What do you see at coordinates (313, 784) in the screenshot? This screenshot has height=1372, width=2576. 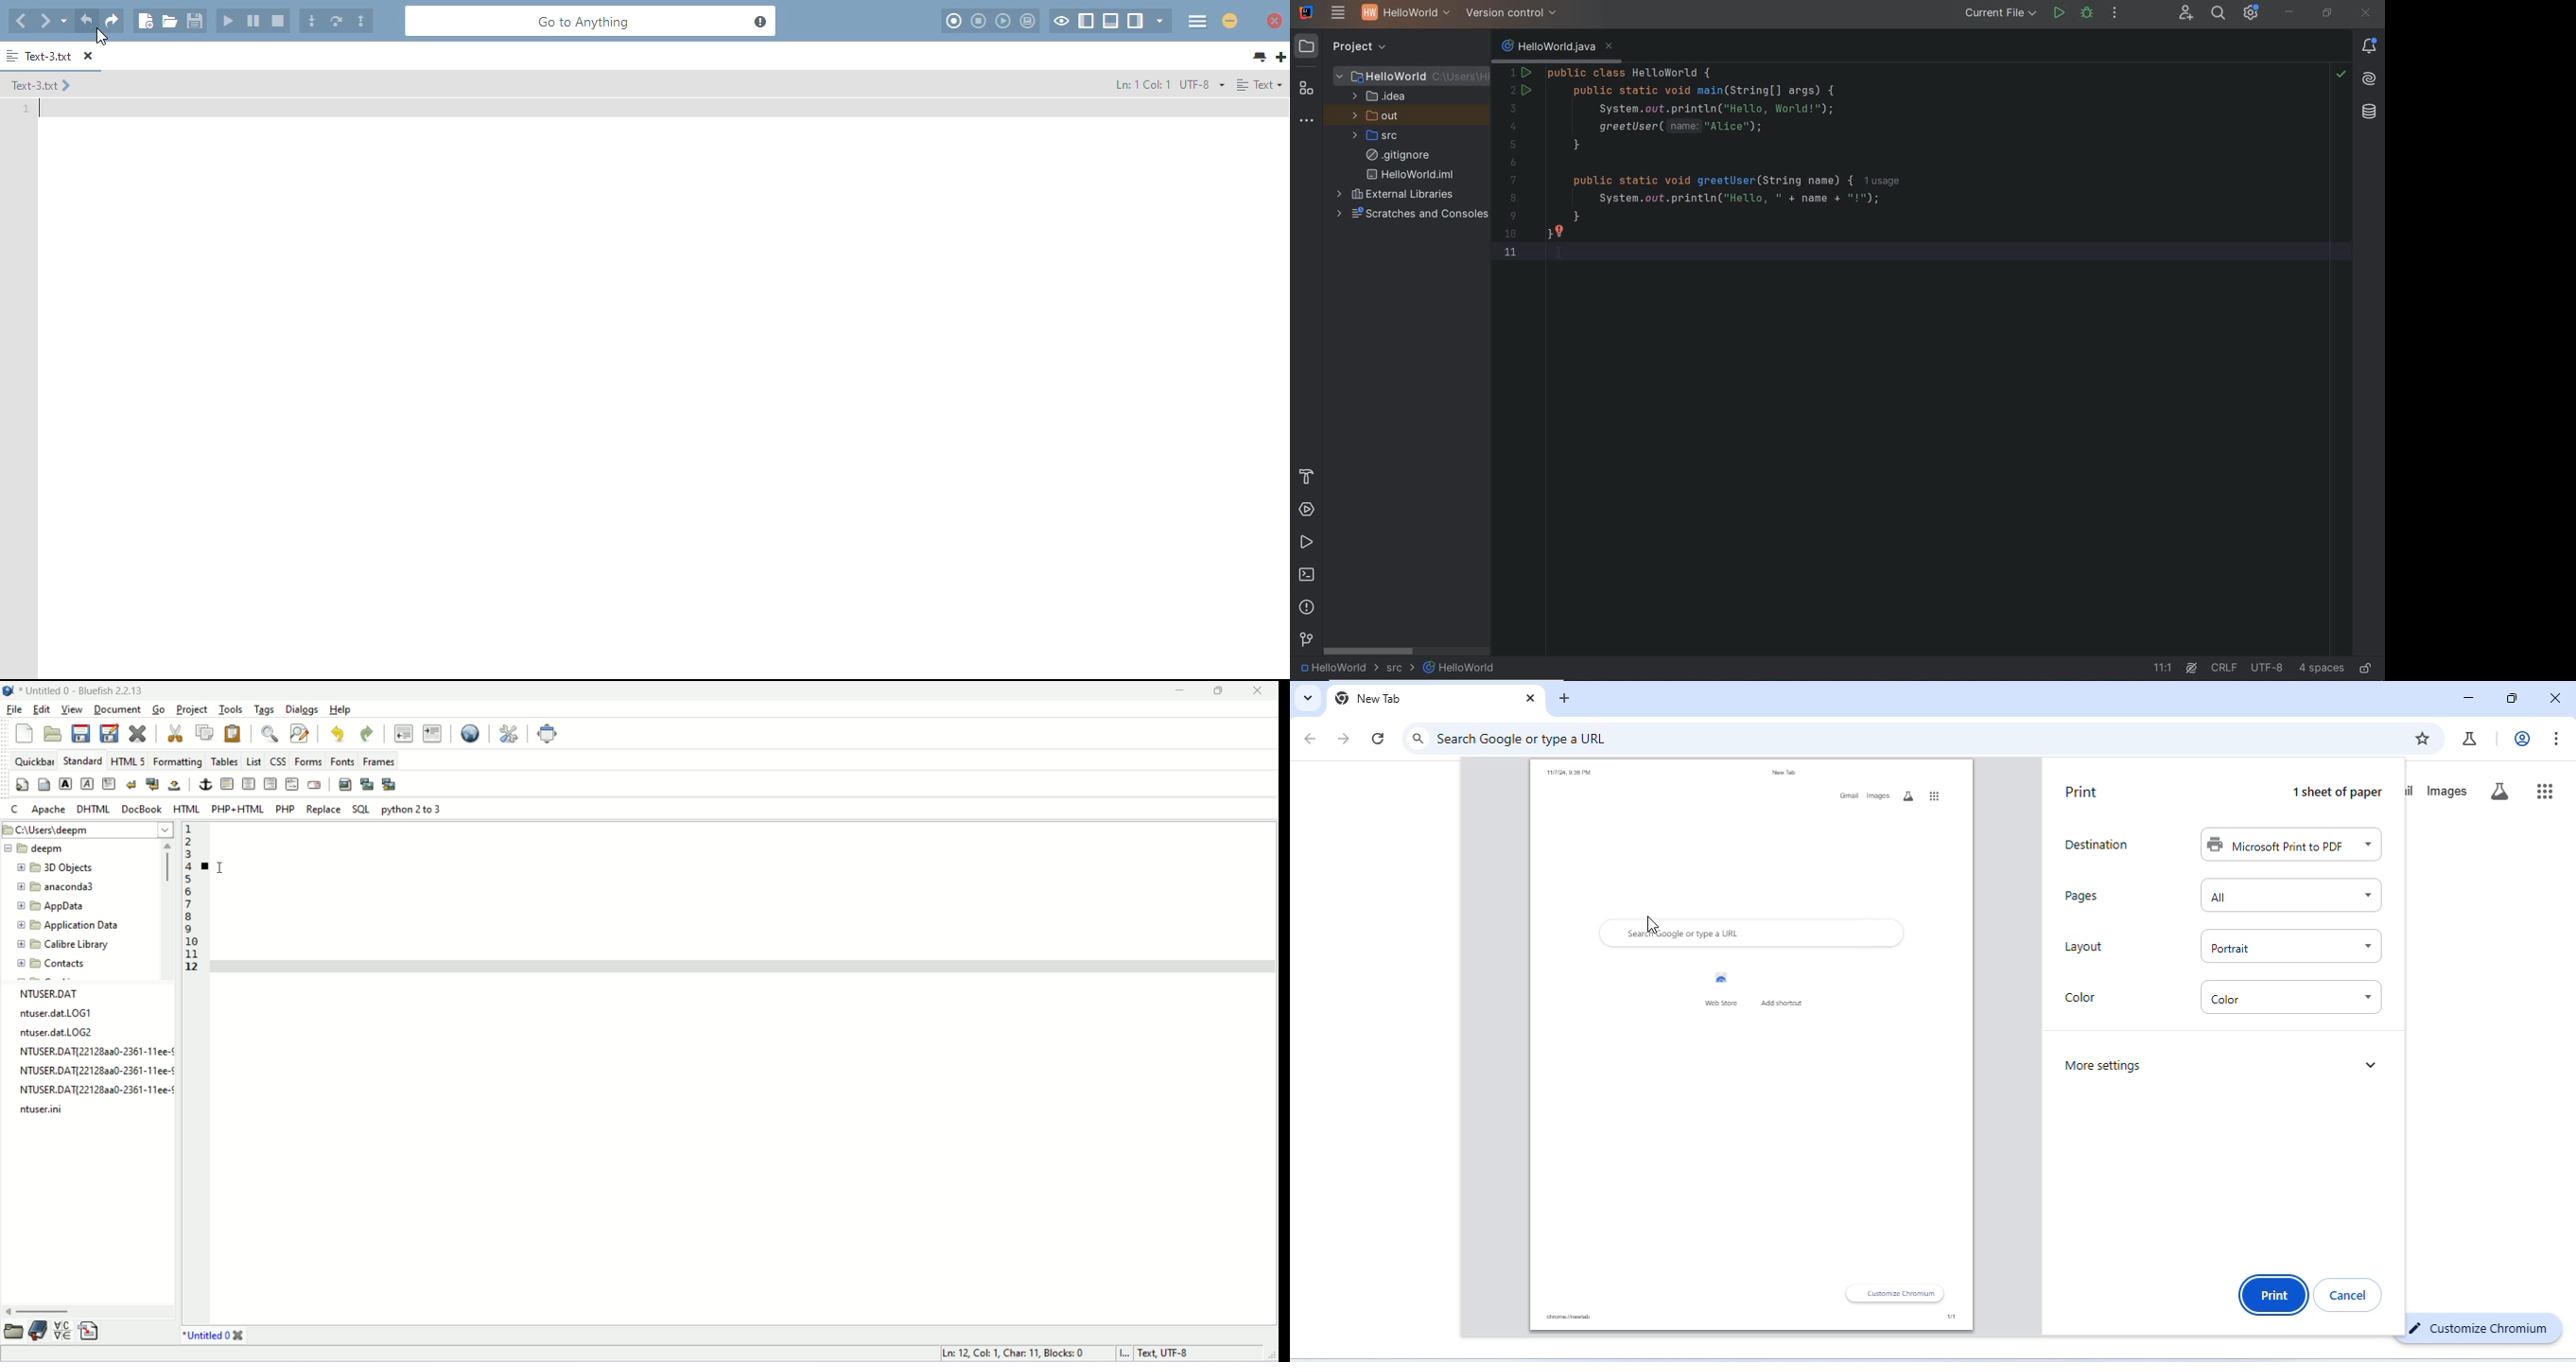 I see `email` at bounding box center [313, 784].